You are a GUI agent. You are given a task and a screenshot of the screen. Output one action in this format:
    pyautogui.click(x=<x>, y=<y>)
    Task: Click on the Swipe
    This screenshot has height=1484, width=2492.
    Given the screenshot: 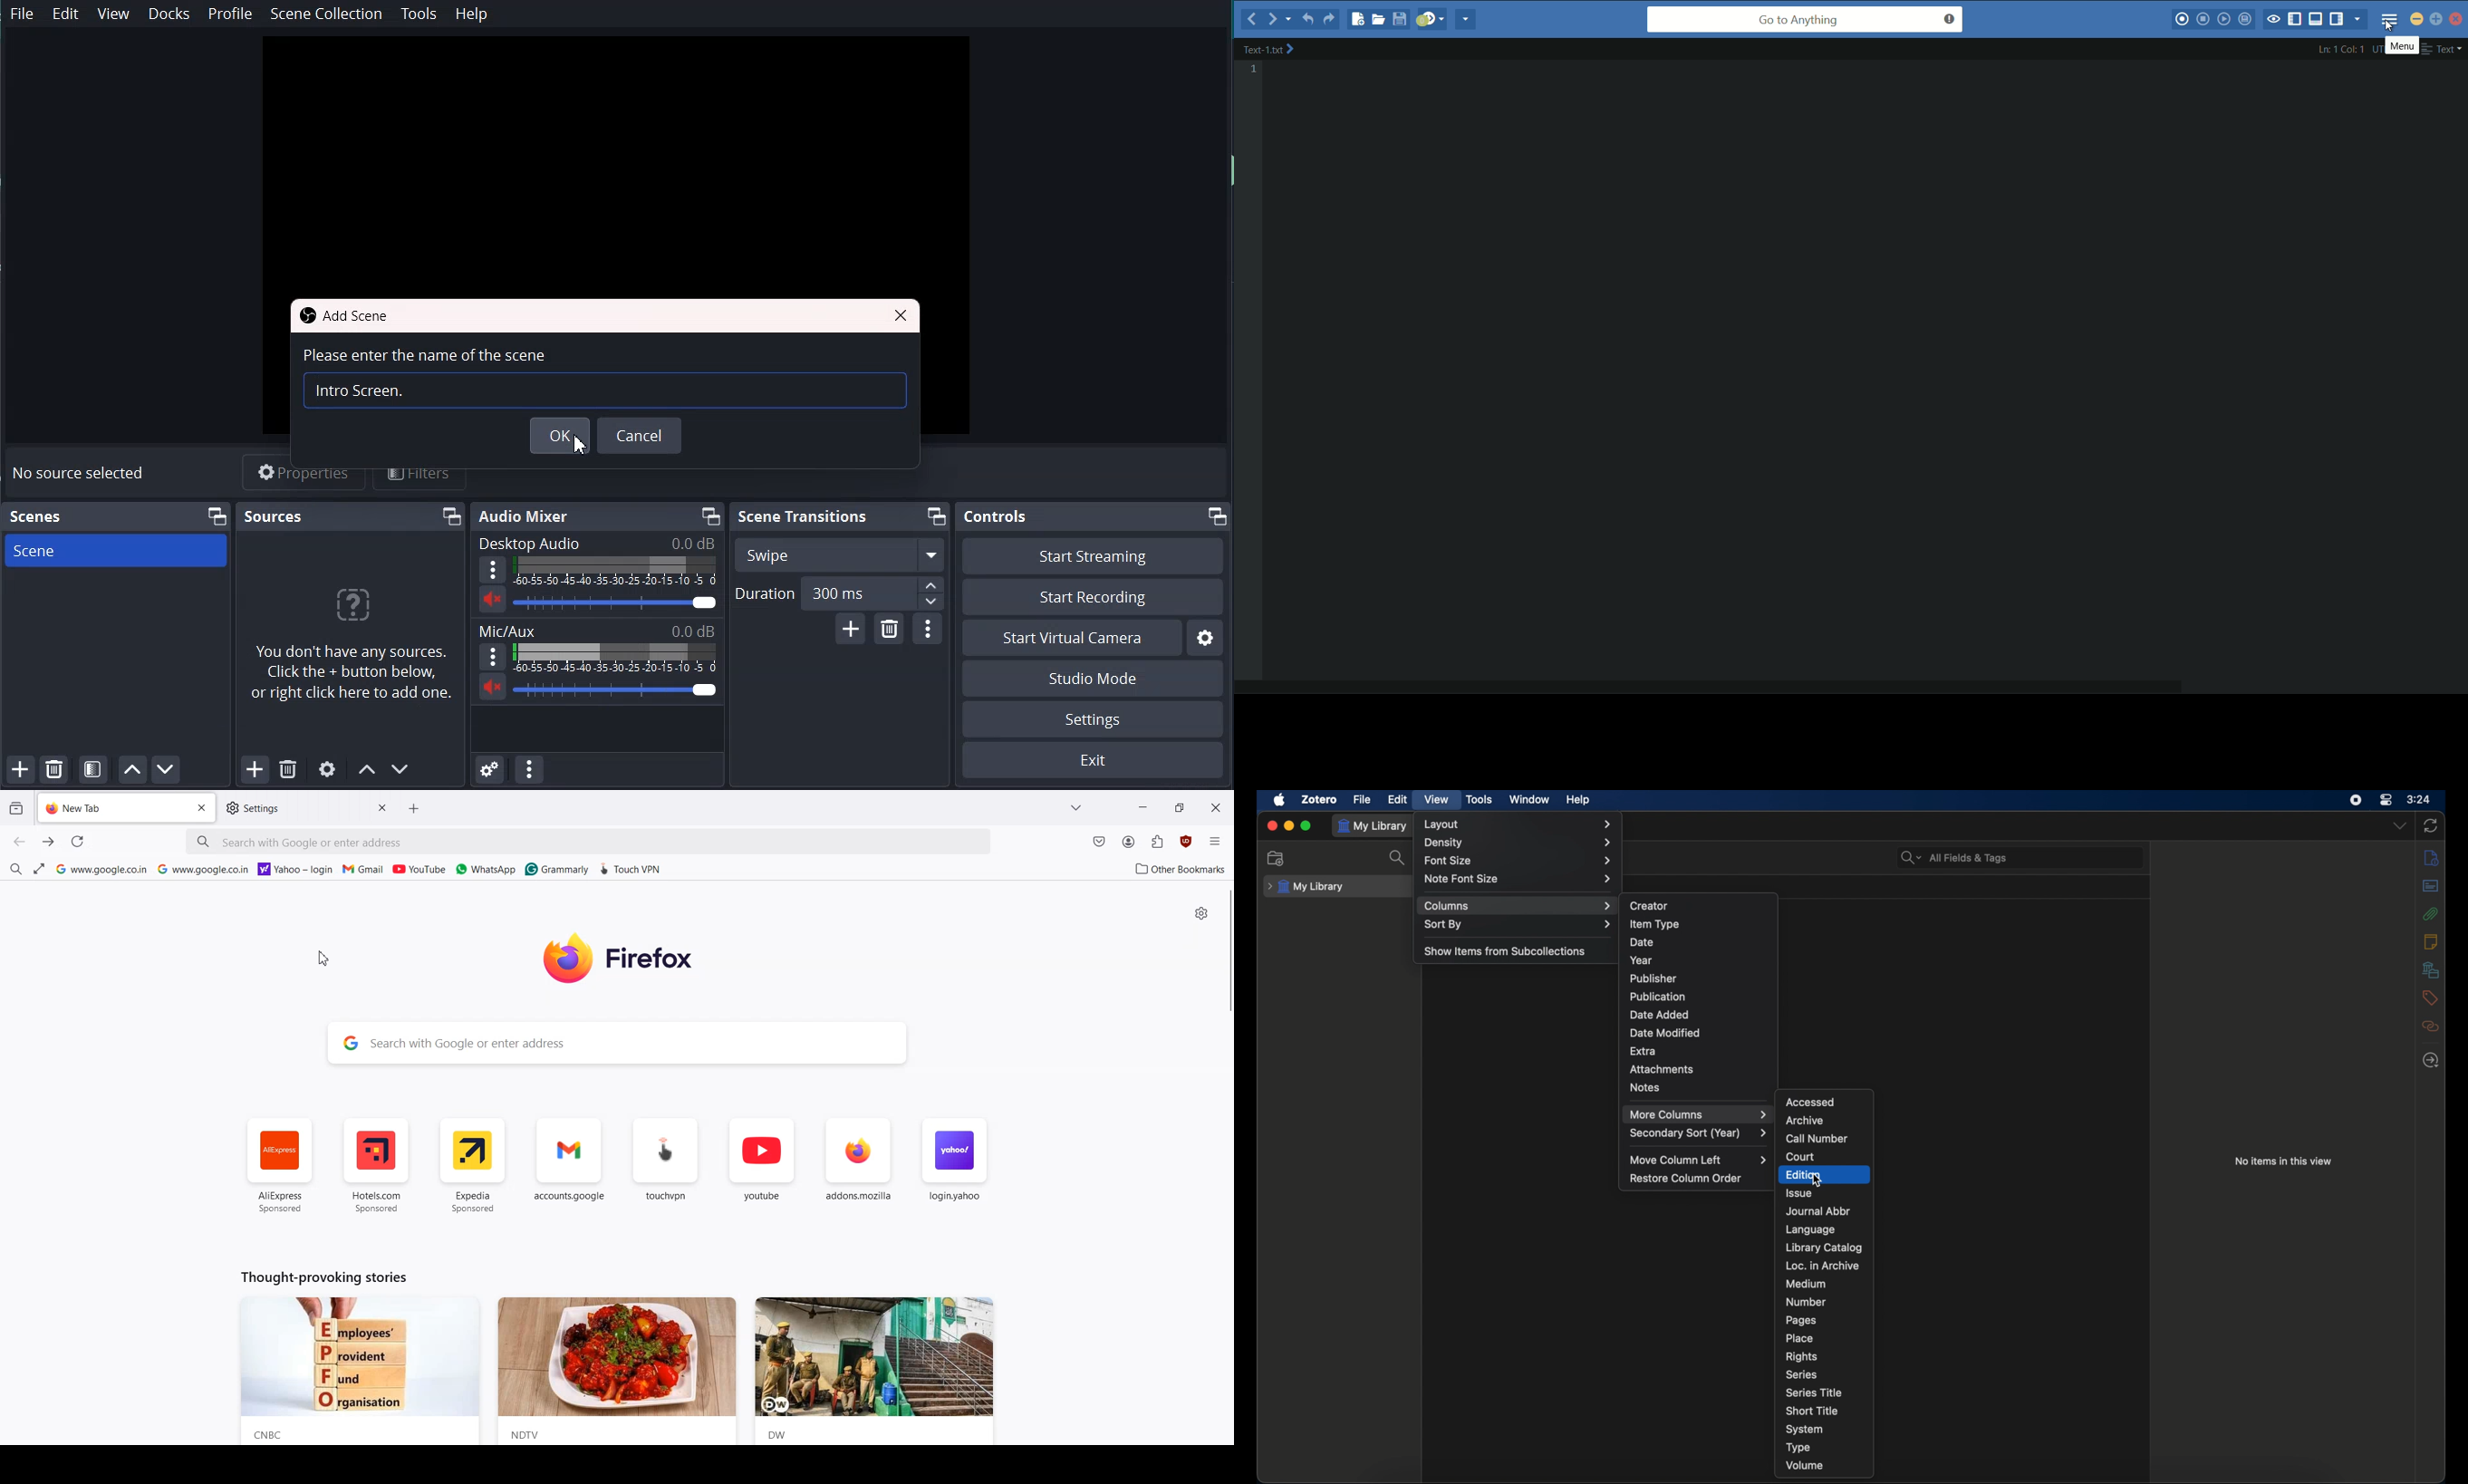 What is the action you would take?
    pyautogui.click(x=839, y=554)
    